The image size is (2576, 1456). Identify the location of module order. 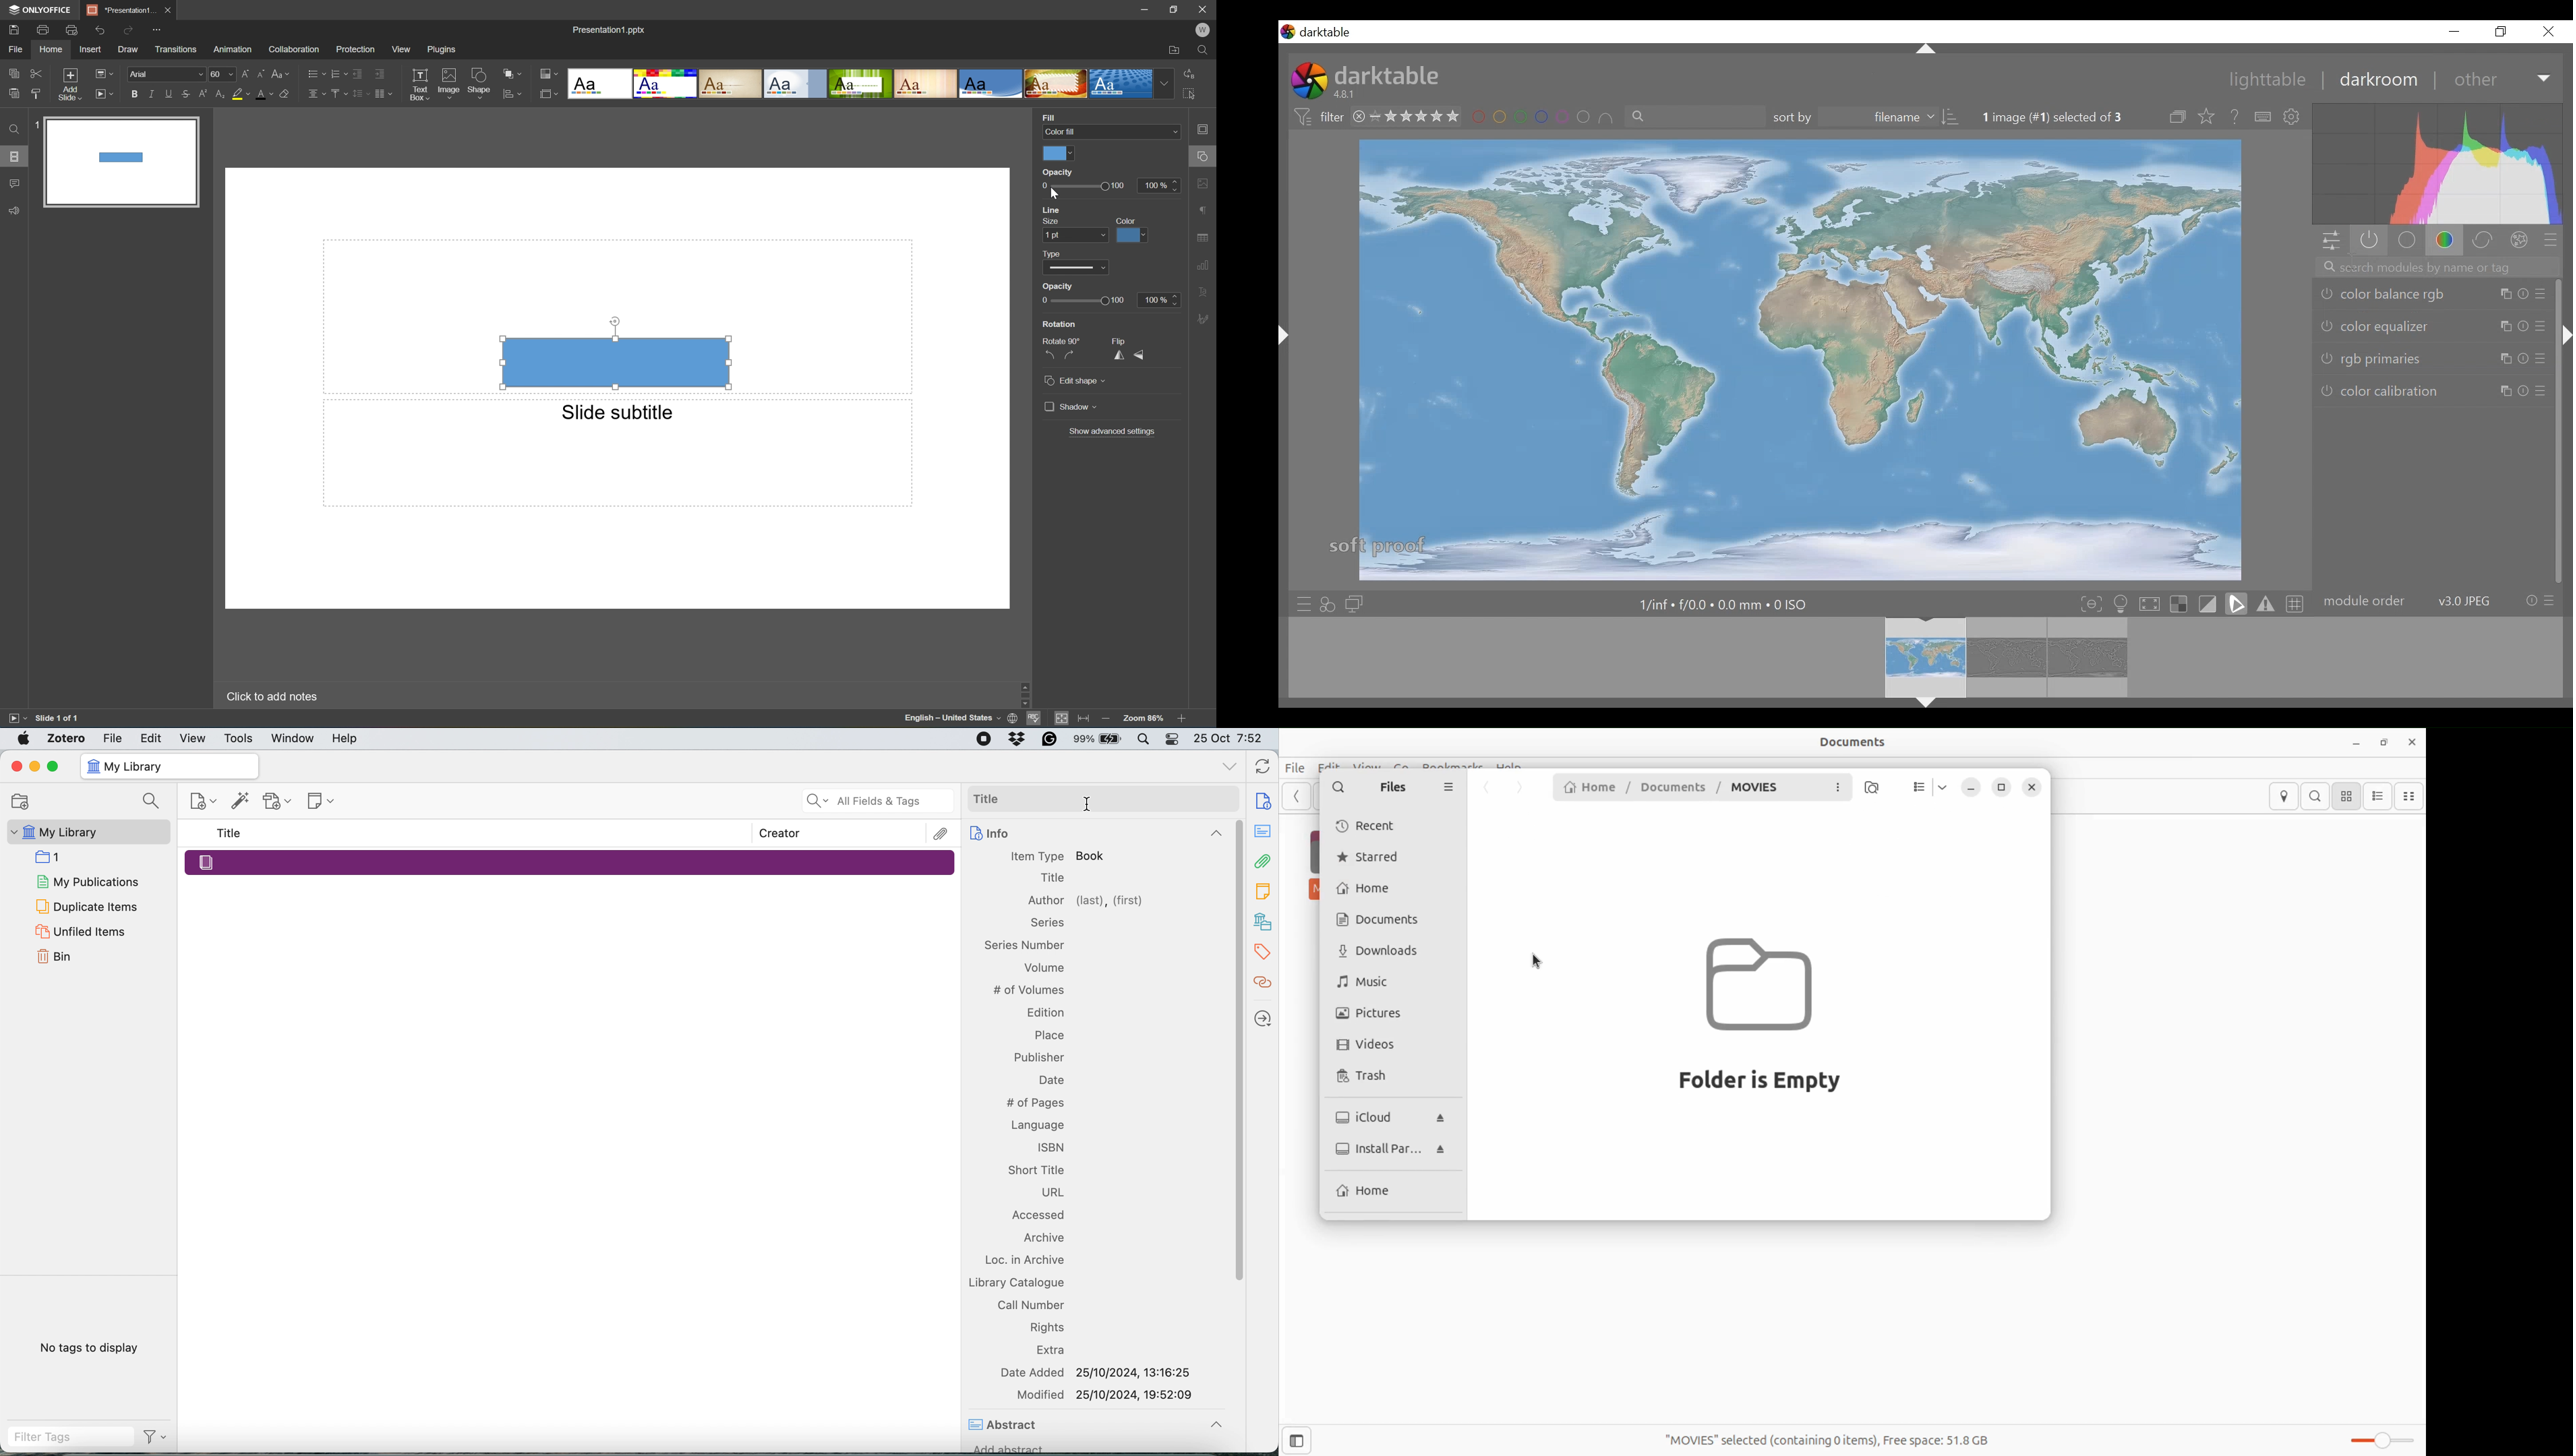
(2439, 600).